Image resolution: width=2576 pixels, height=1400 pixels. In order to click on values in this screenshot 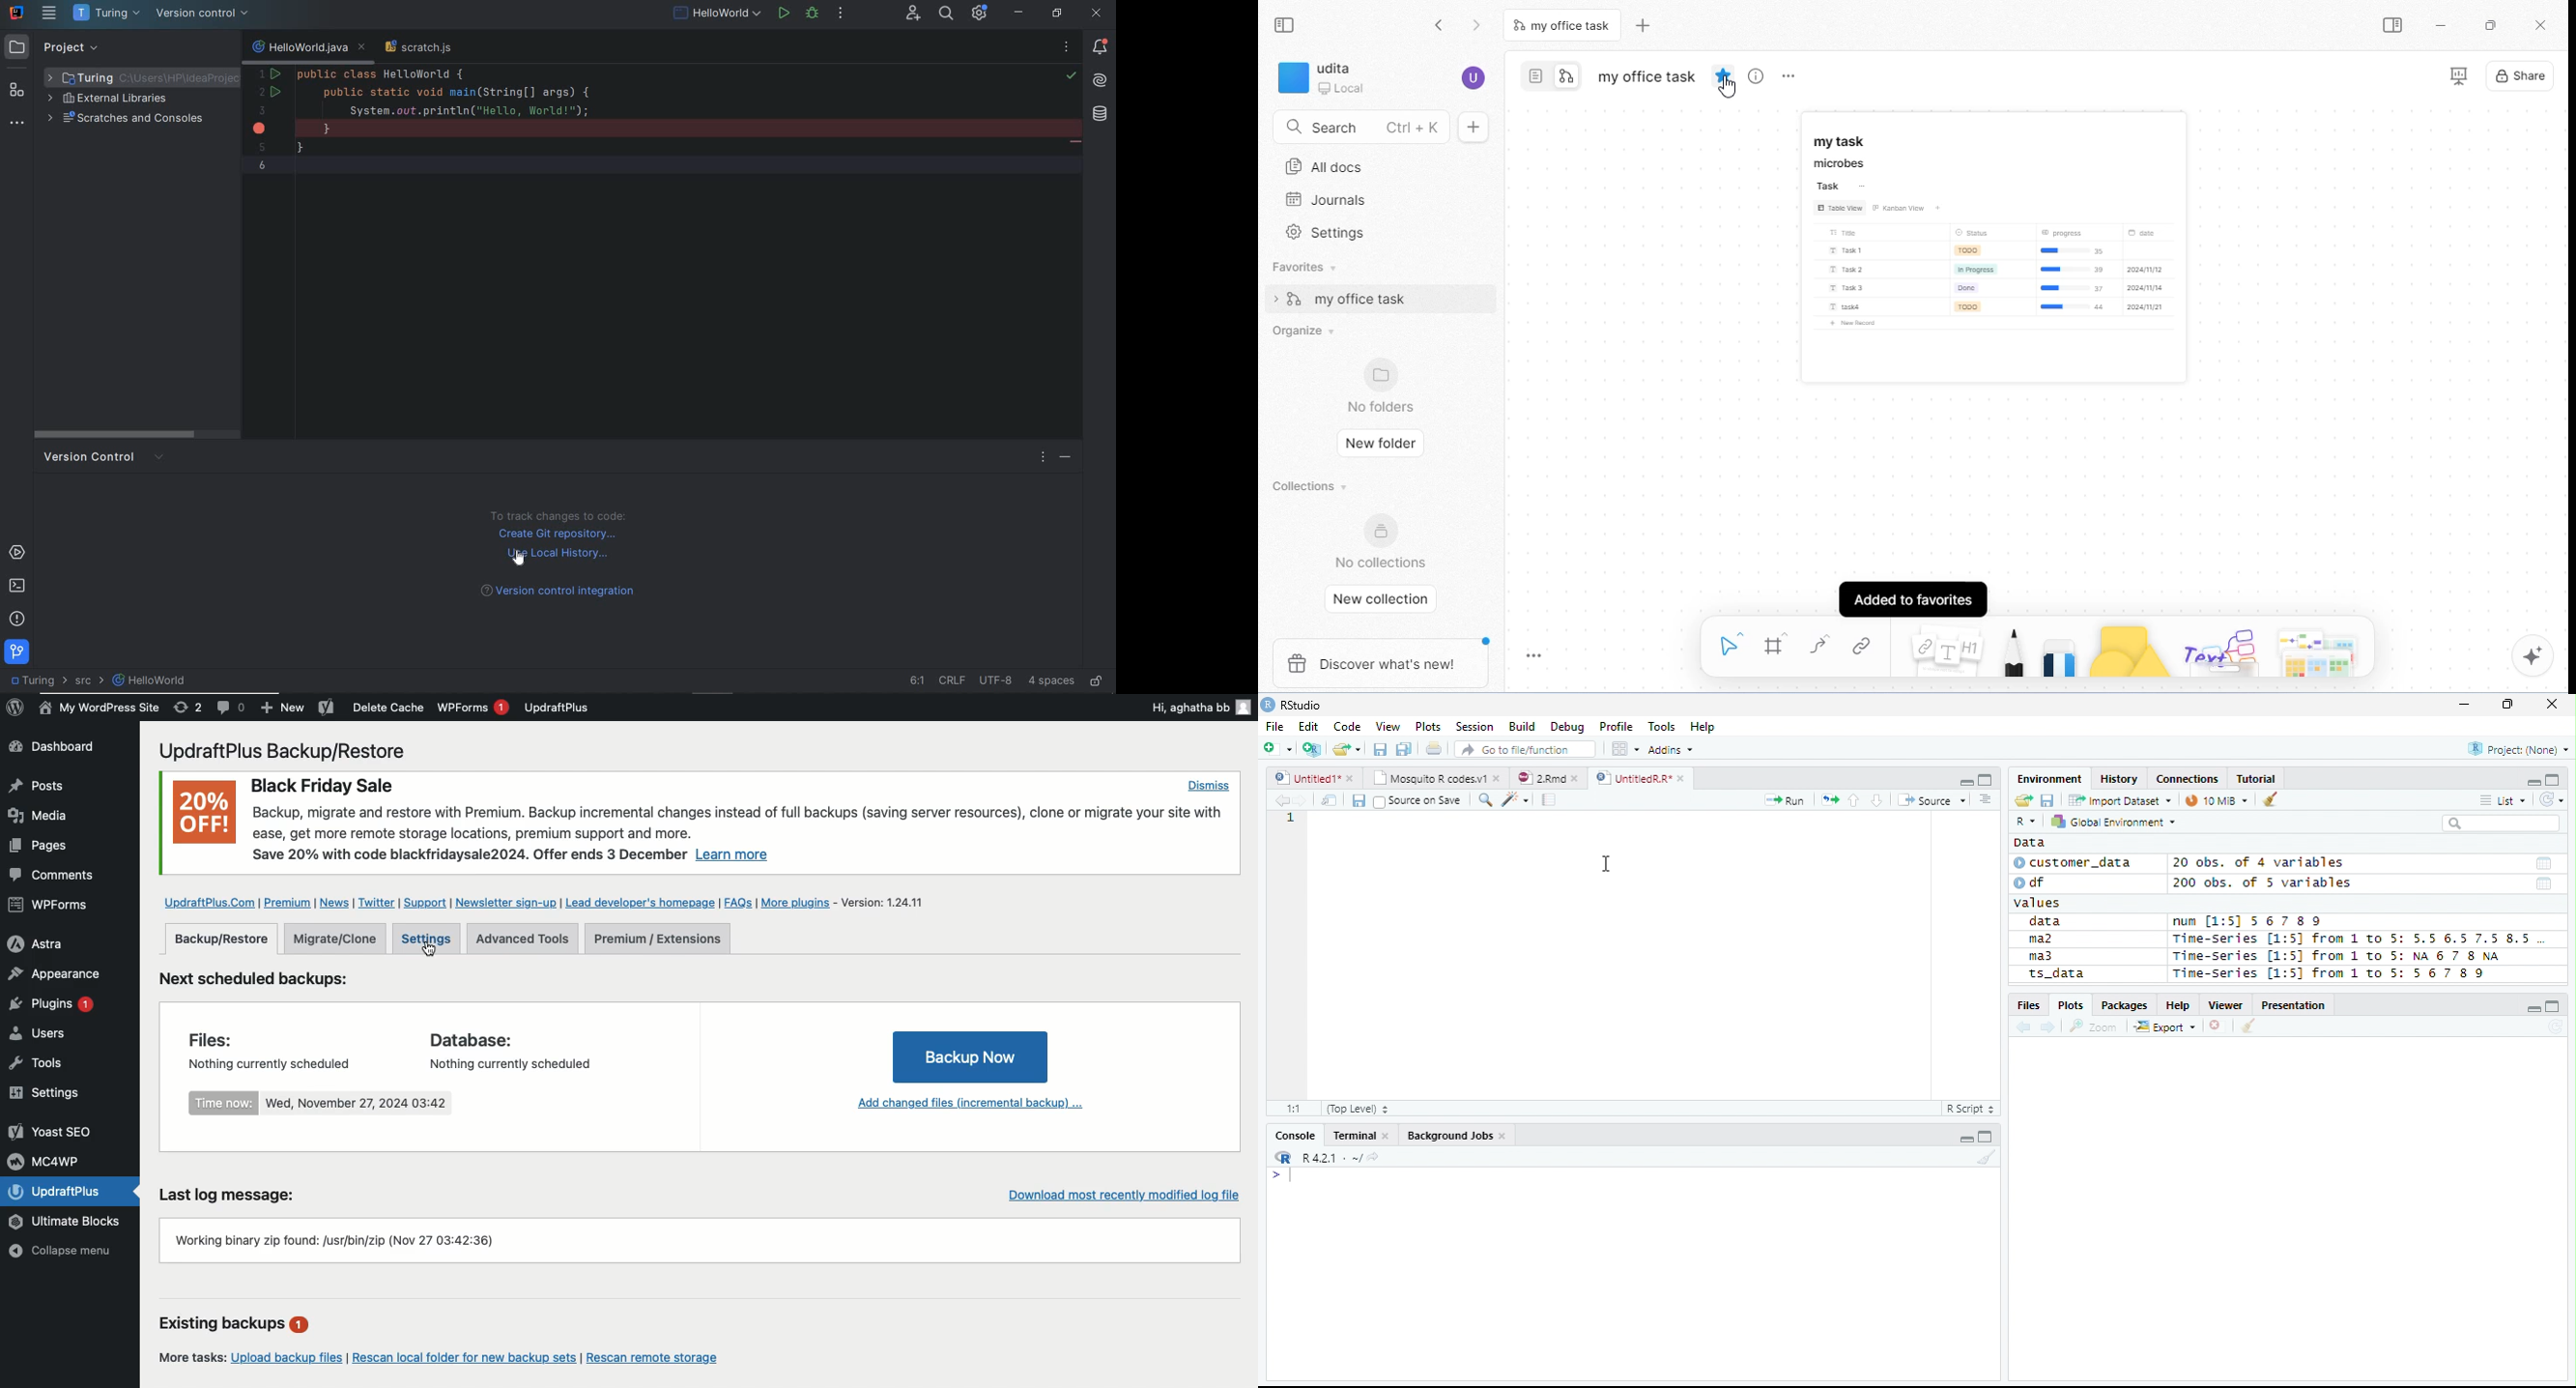, I will do `click(2040, 903)`.